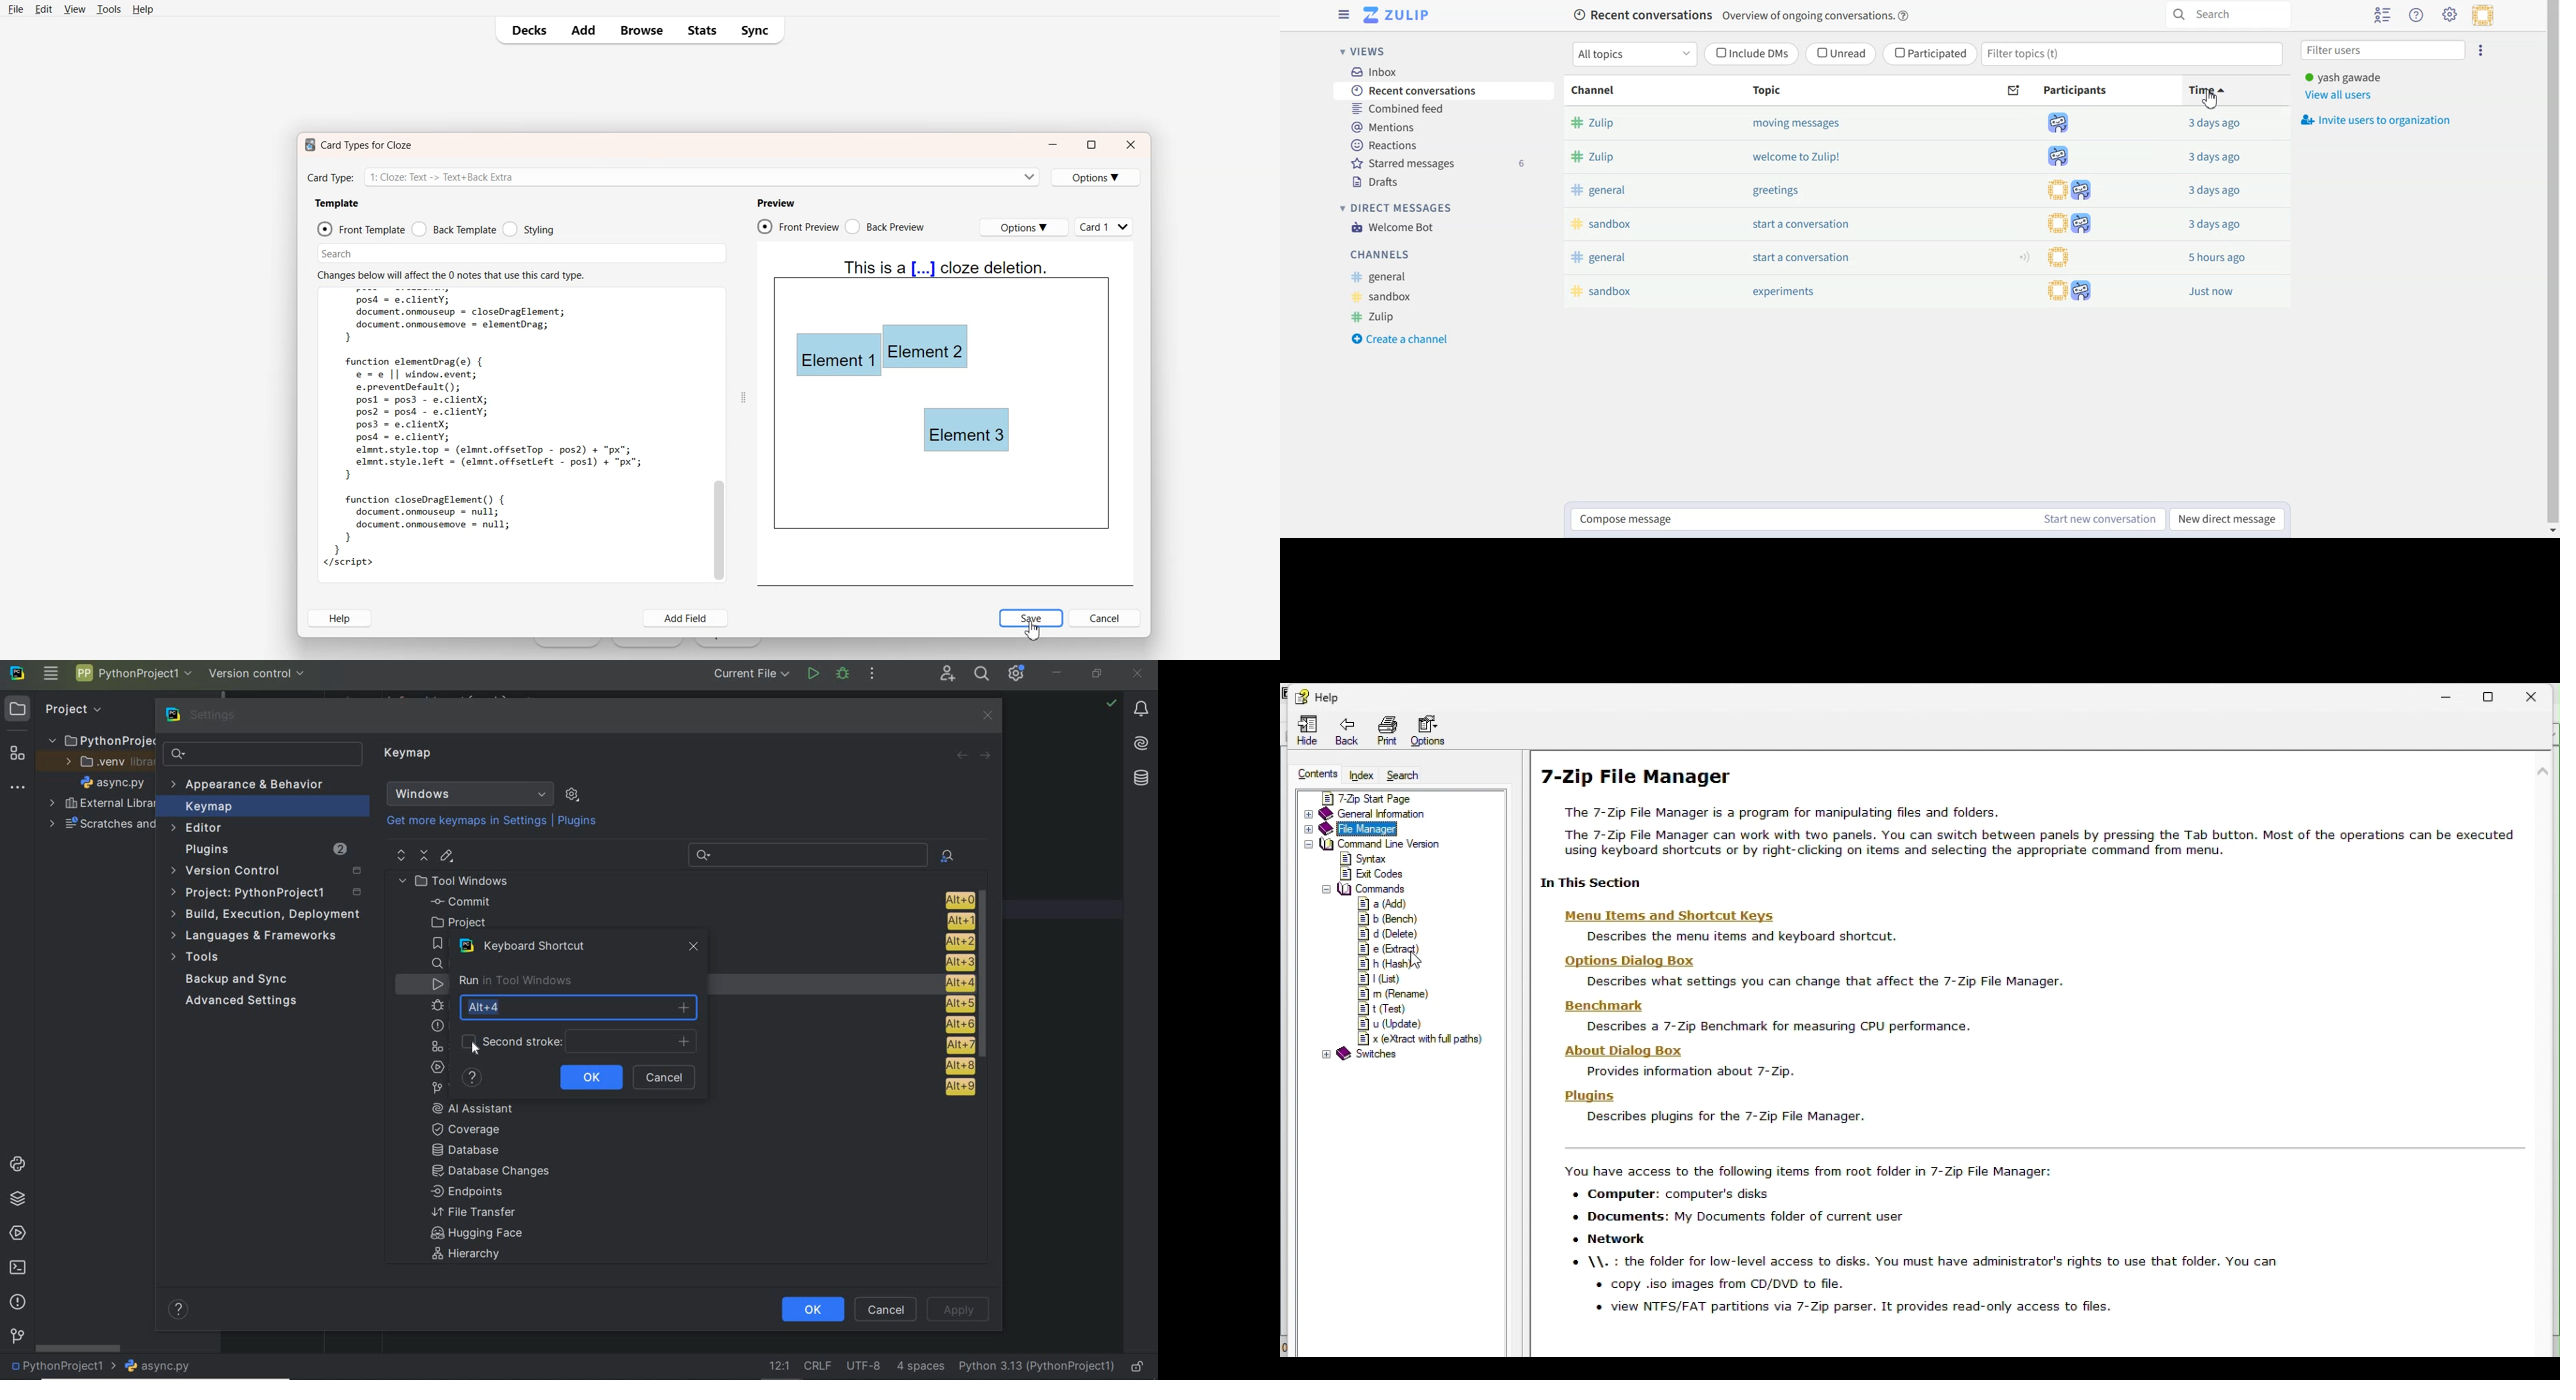 This screenshot has width=2576, height=1400. I want to click on make file ready only, so click(1138, 1368).